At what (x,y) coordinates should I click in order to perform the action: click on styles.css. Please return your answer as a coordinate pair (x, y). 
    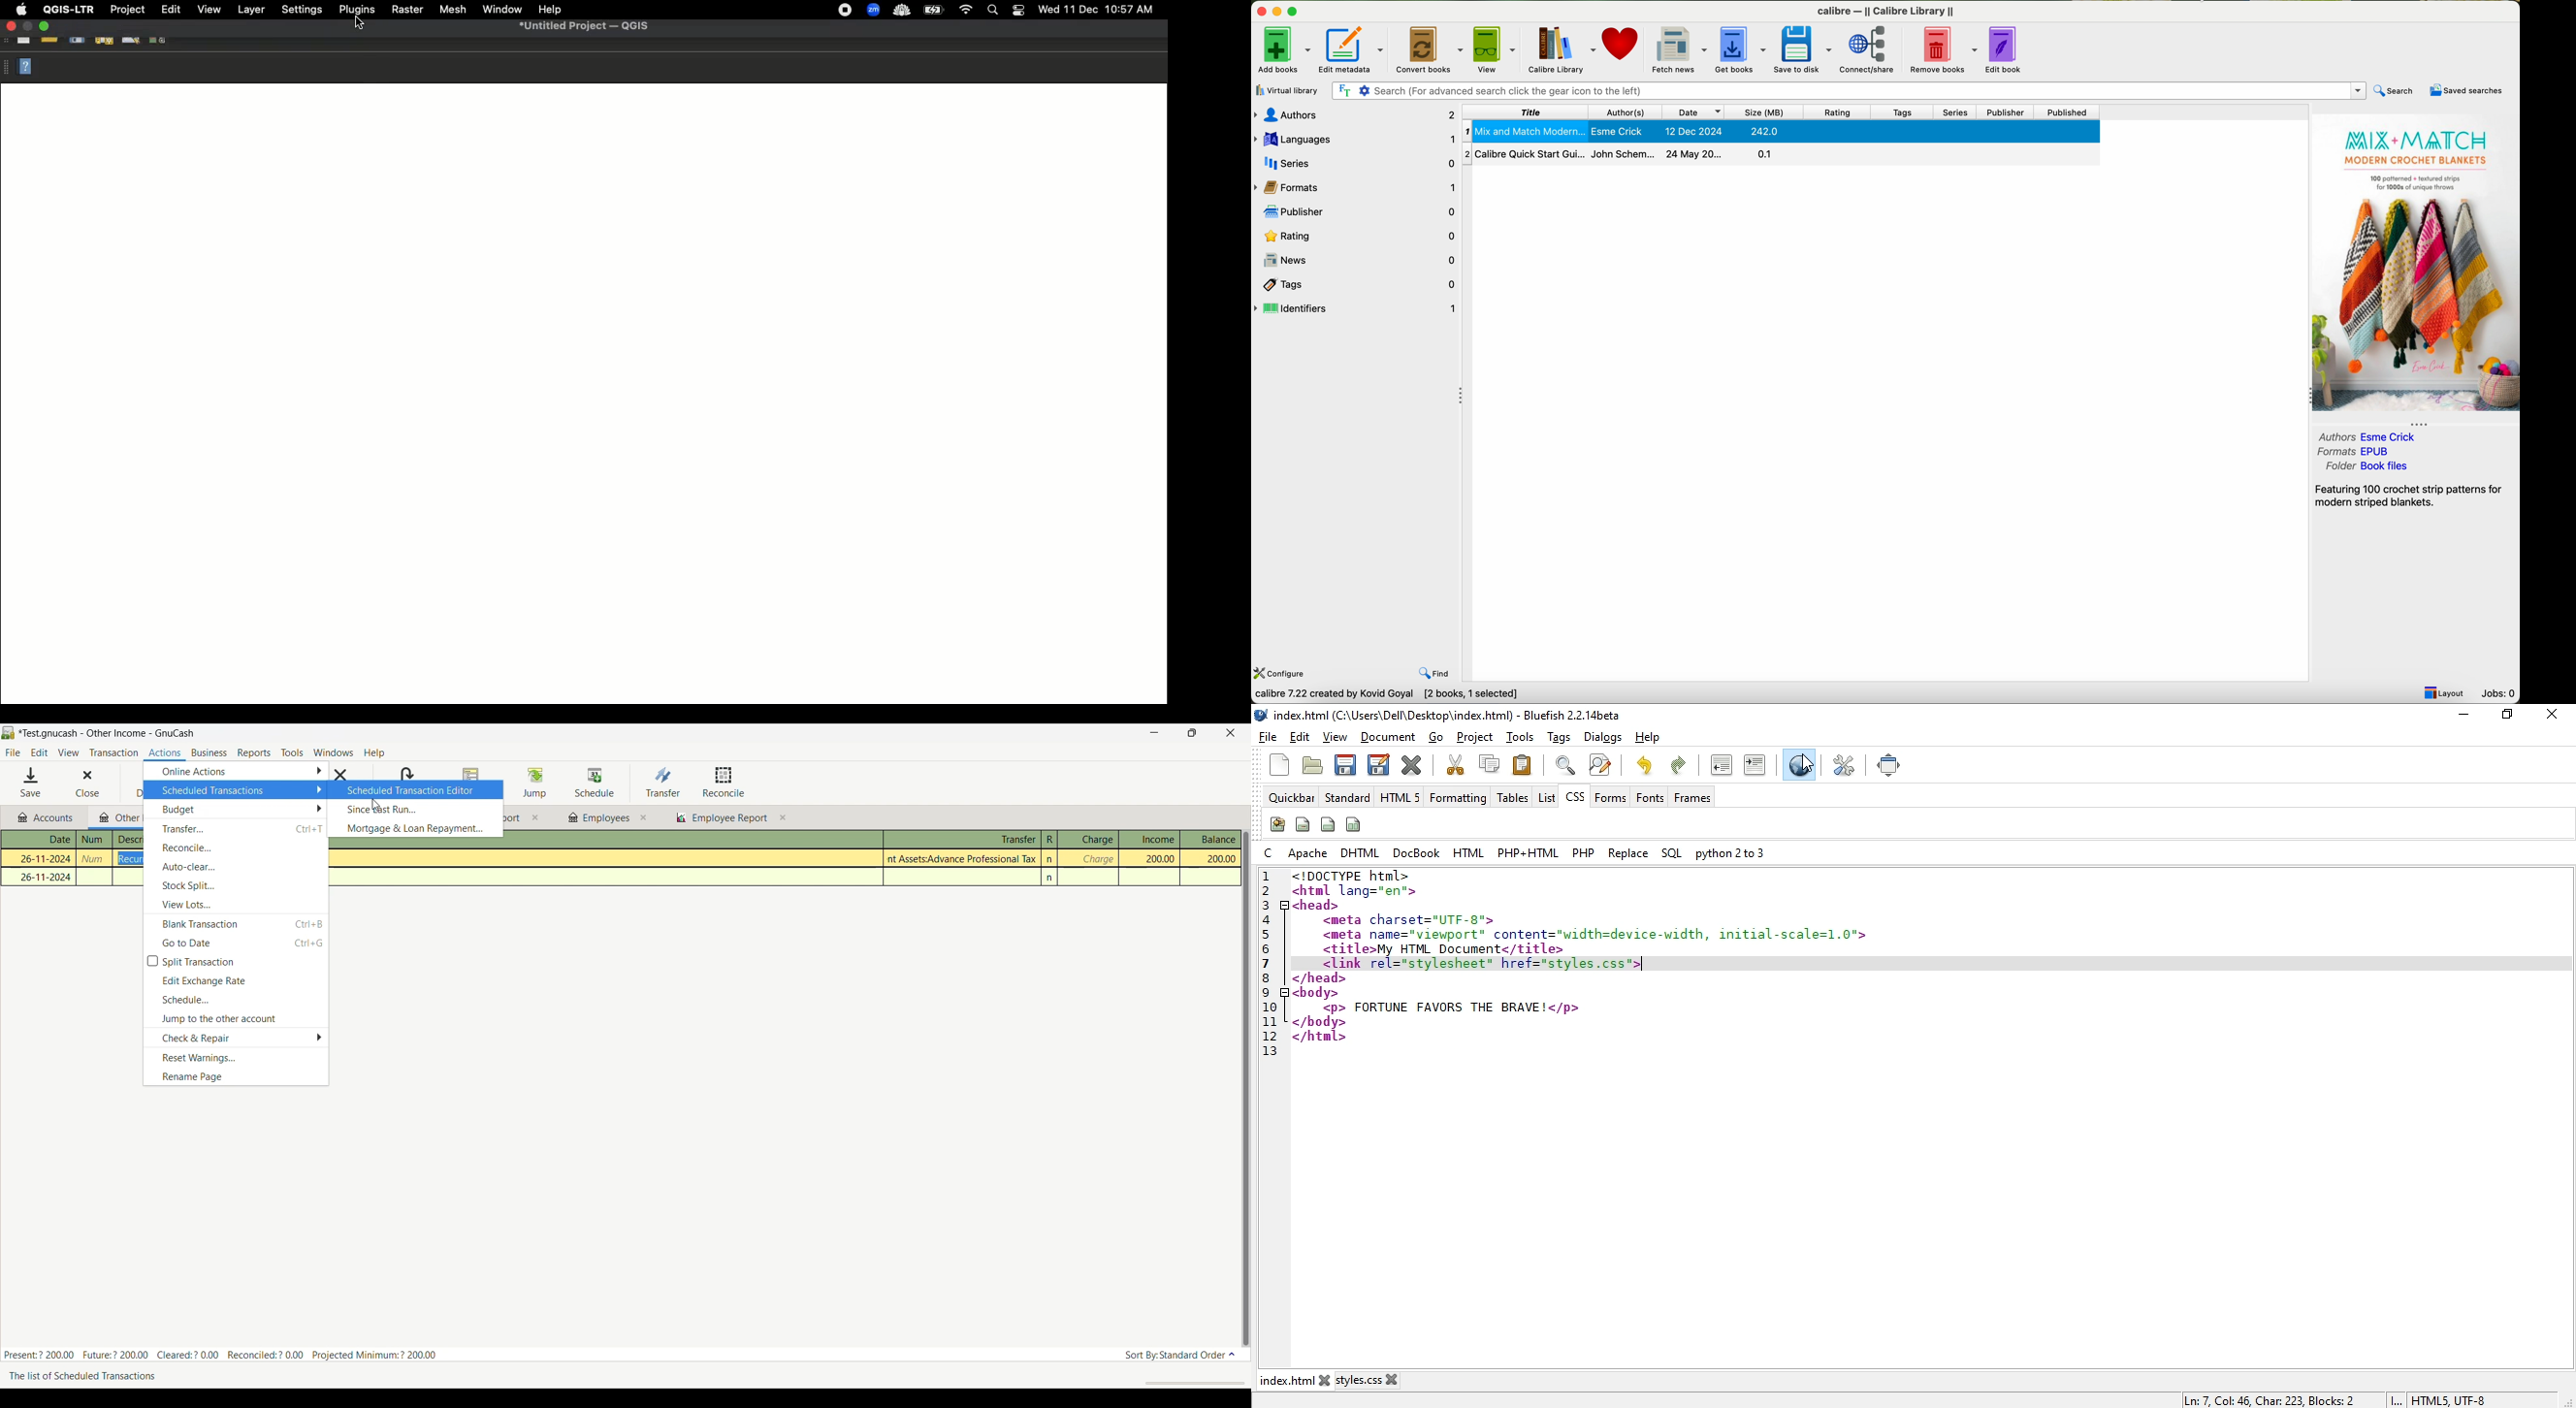
    Looking at the image, I should click on (1364, 1382).